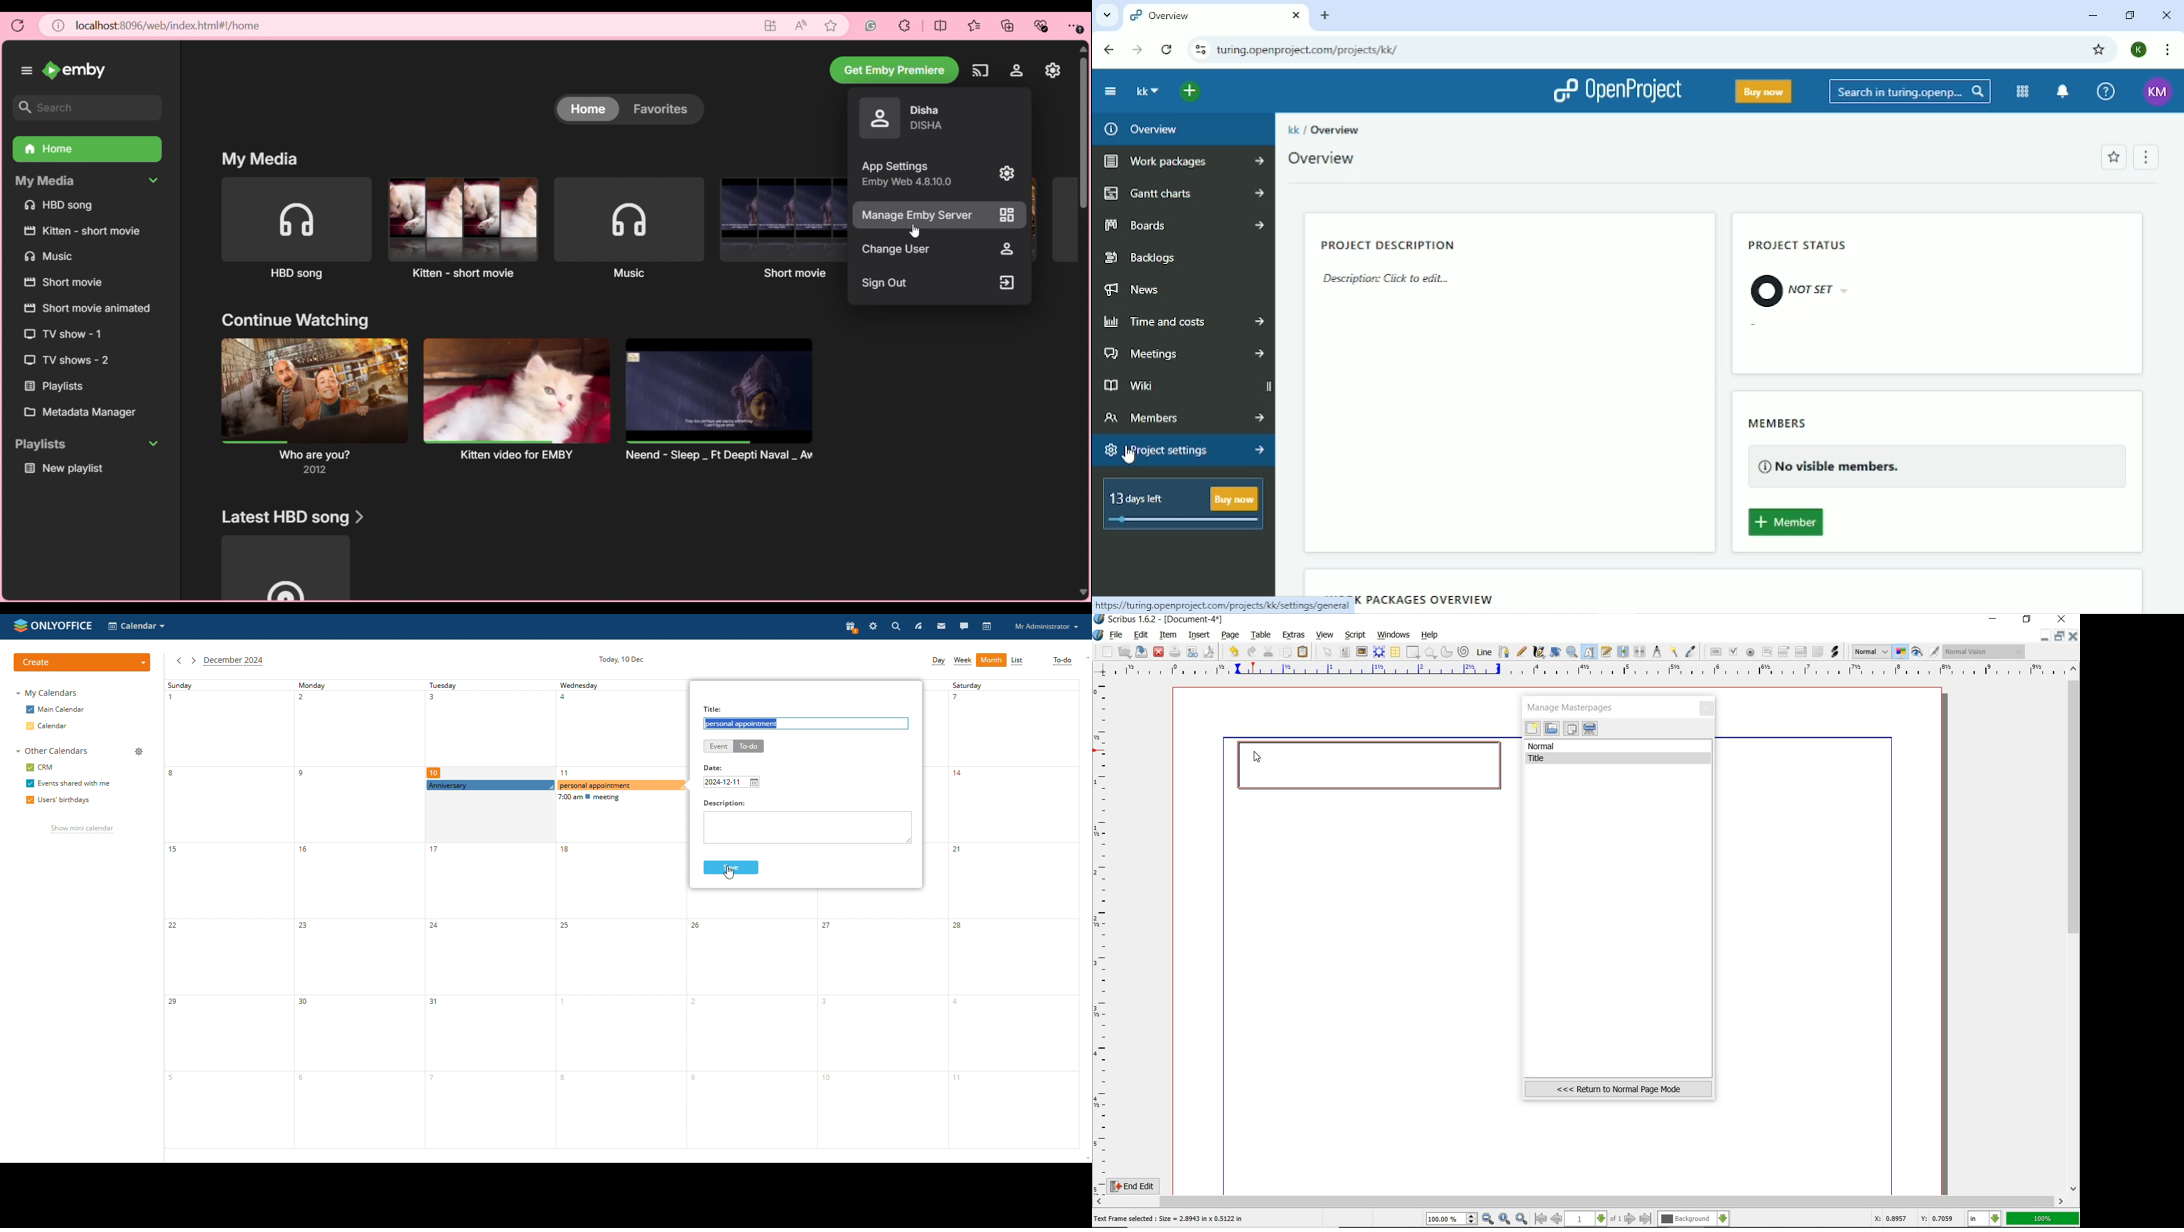  Describe the element at coordinates (627, 229) in the screenshot. I see `music` at that location.